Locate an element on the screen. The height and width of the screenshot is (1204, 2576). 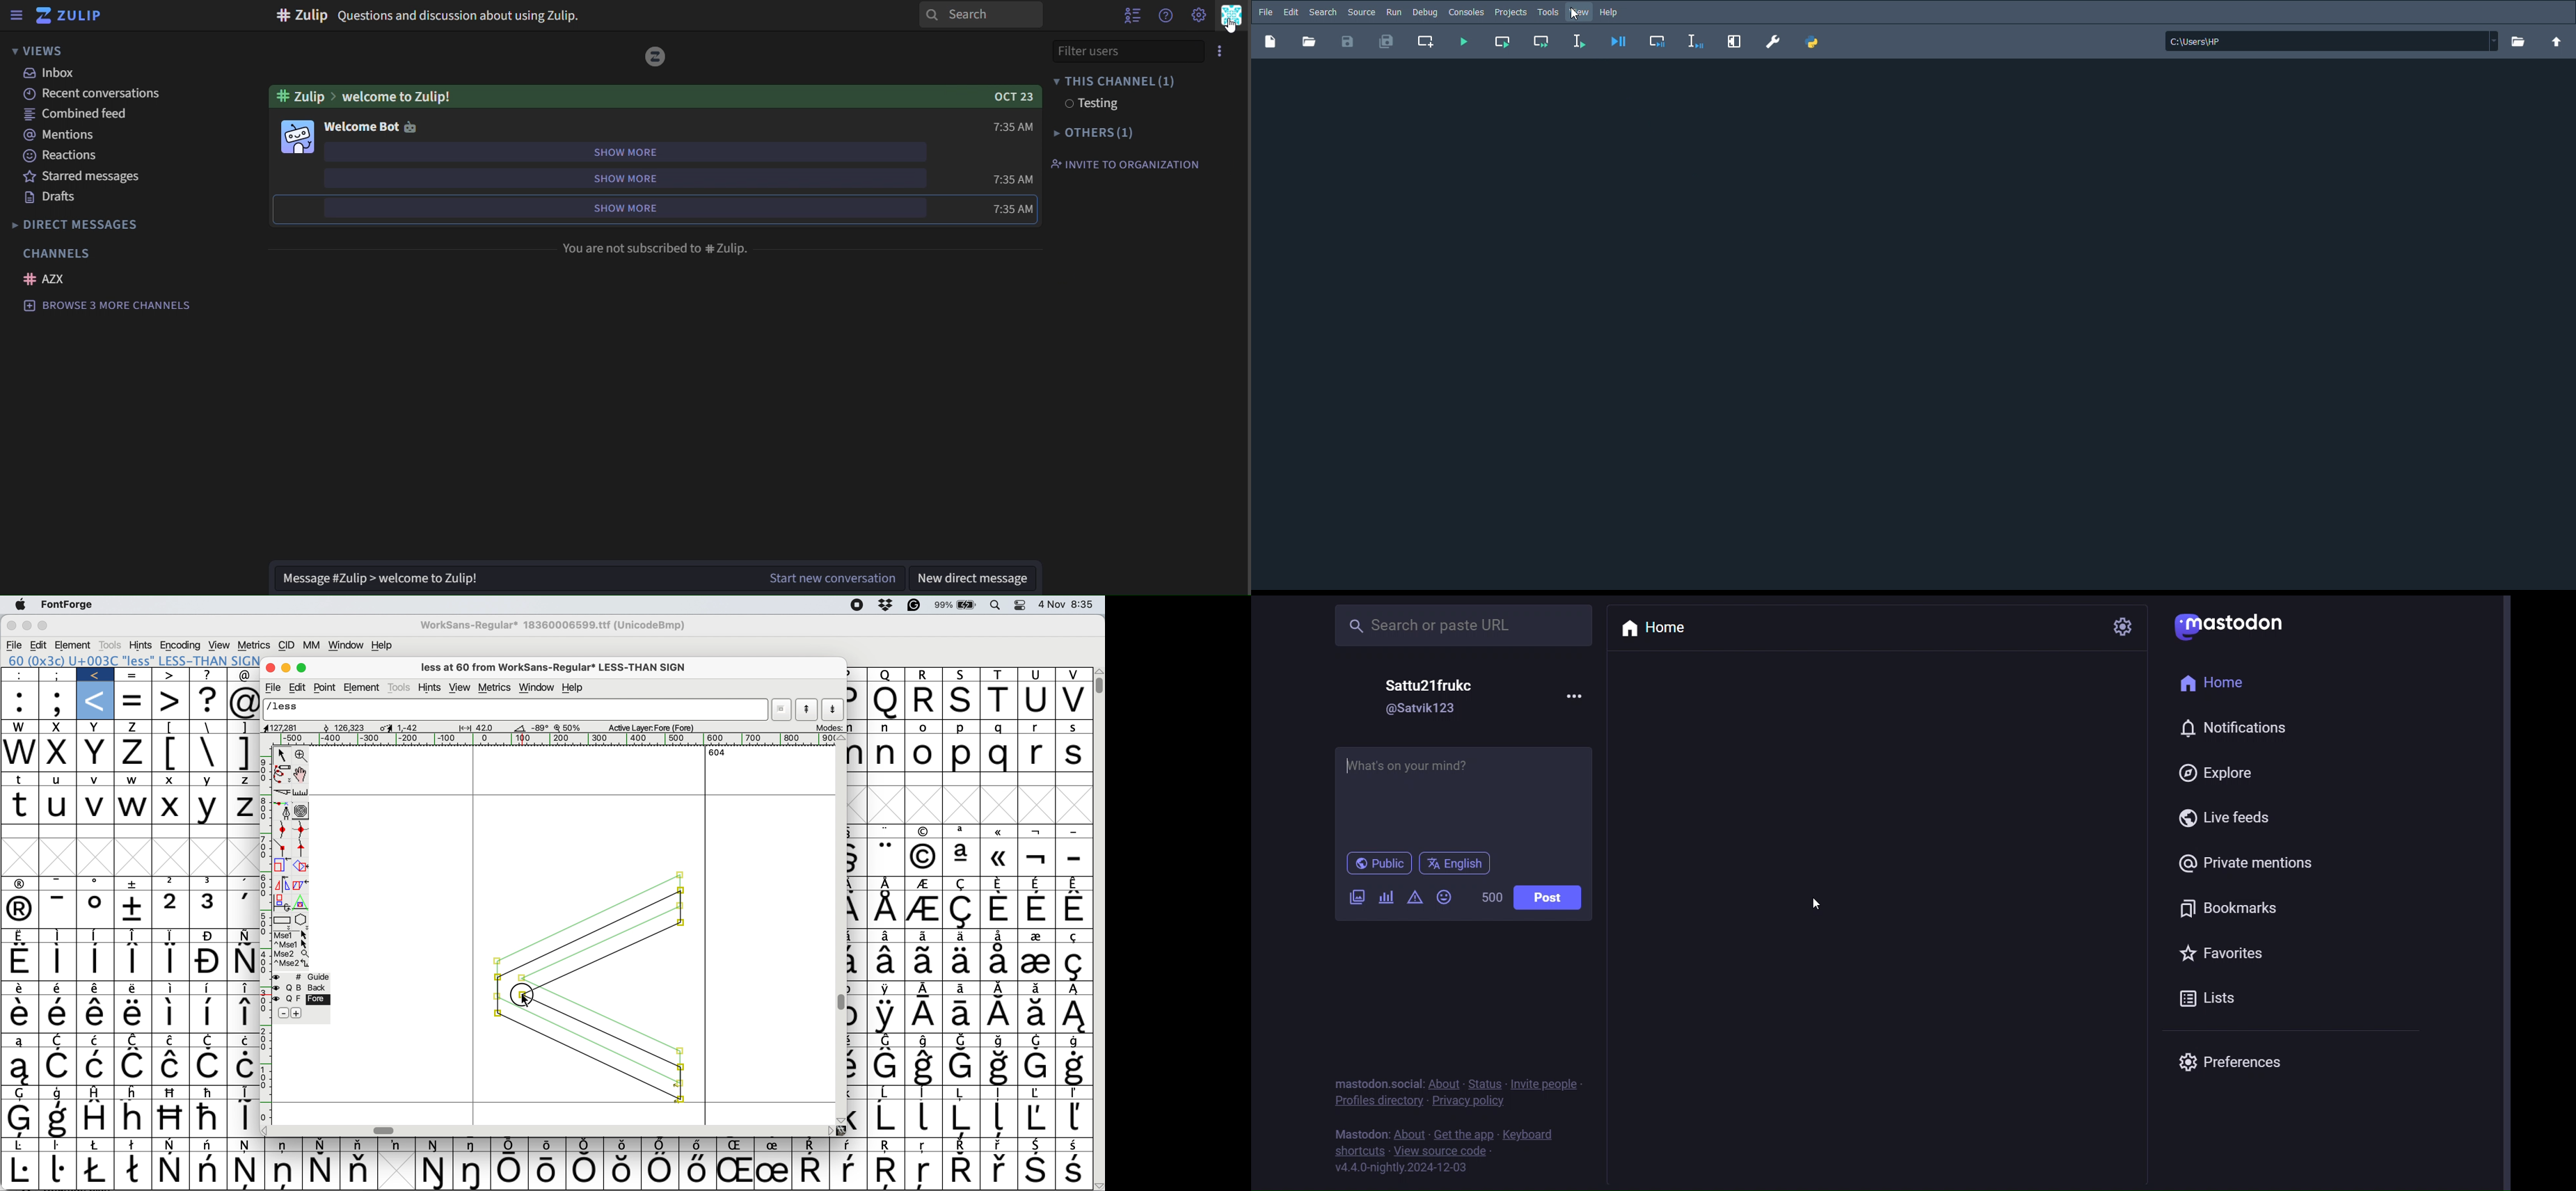
Symbol is located at coordinates (22, 1171).